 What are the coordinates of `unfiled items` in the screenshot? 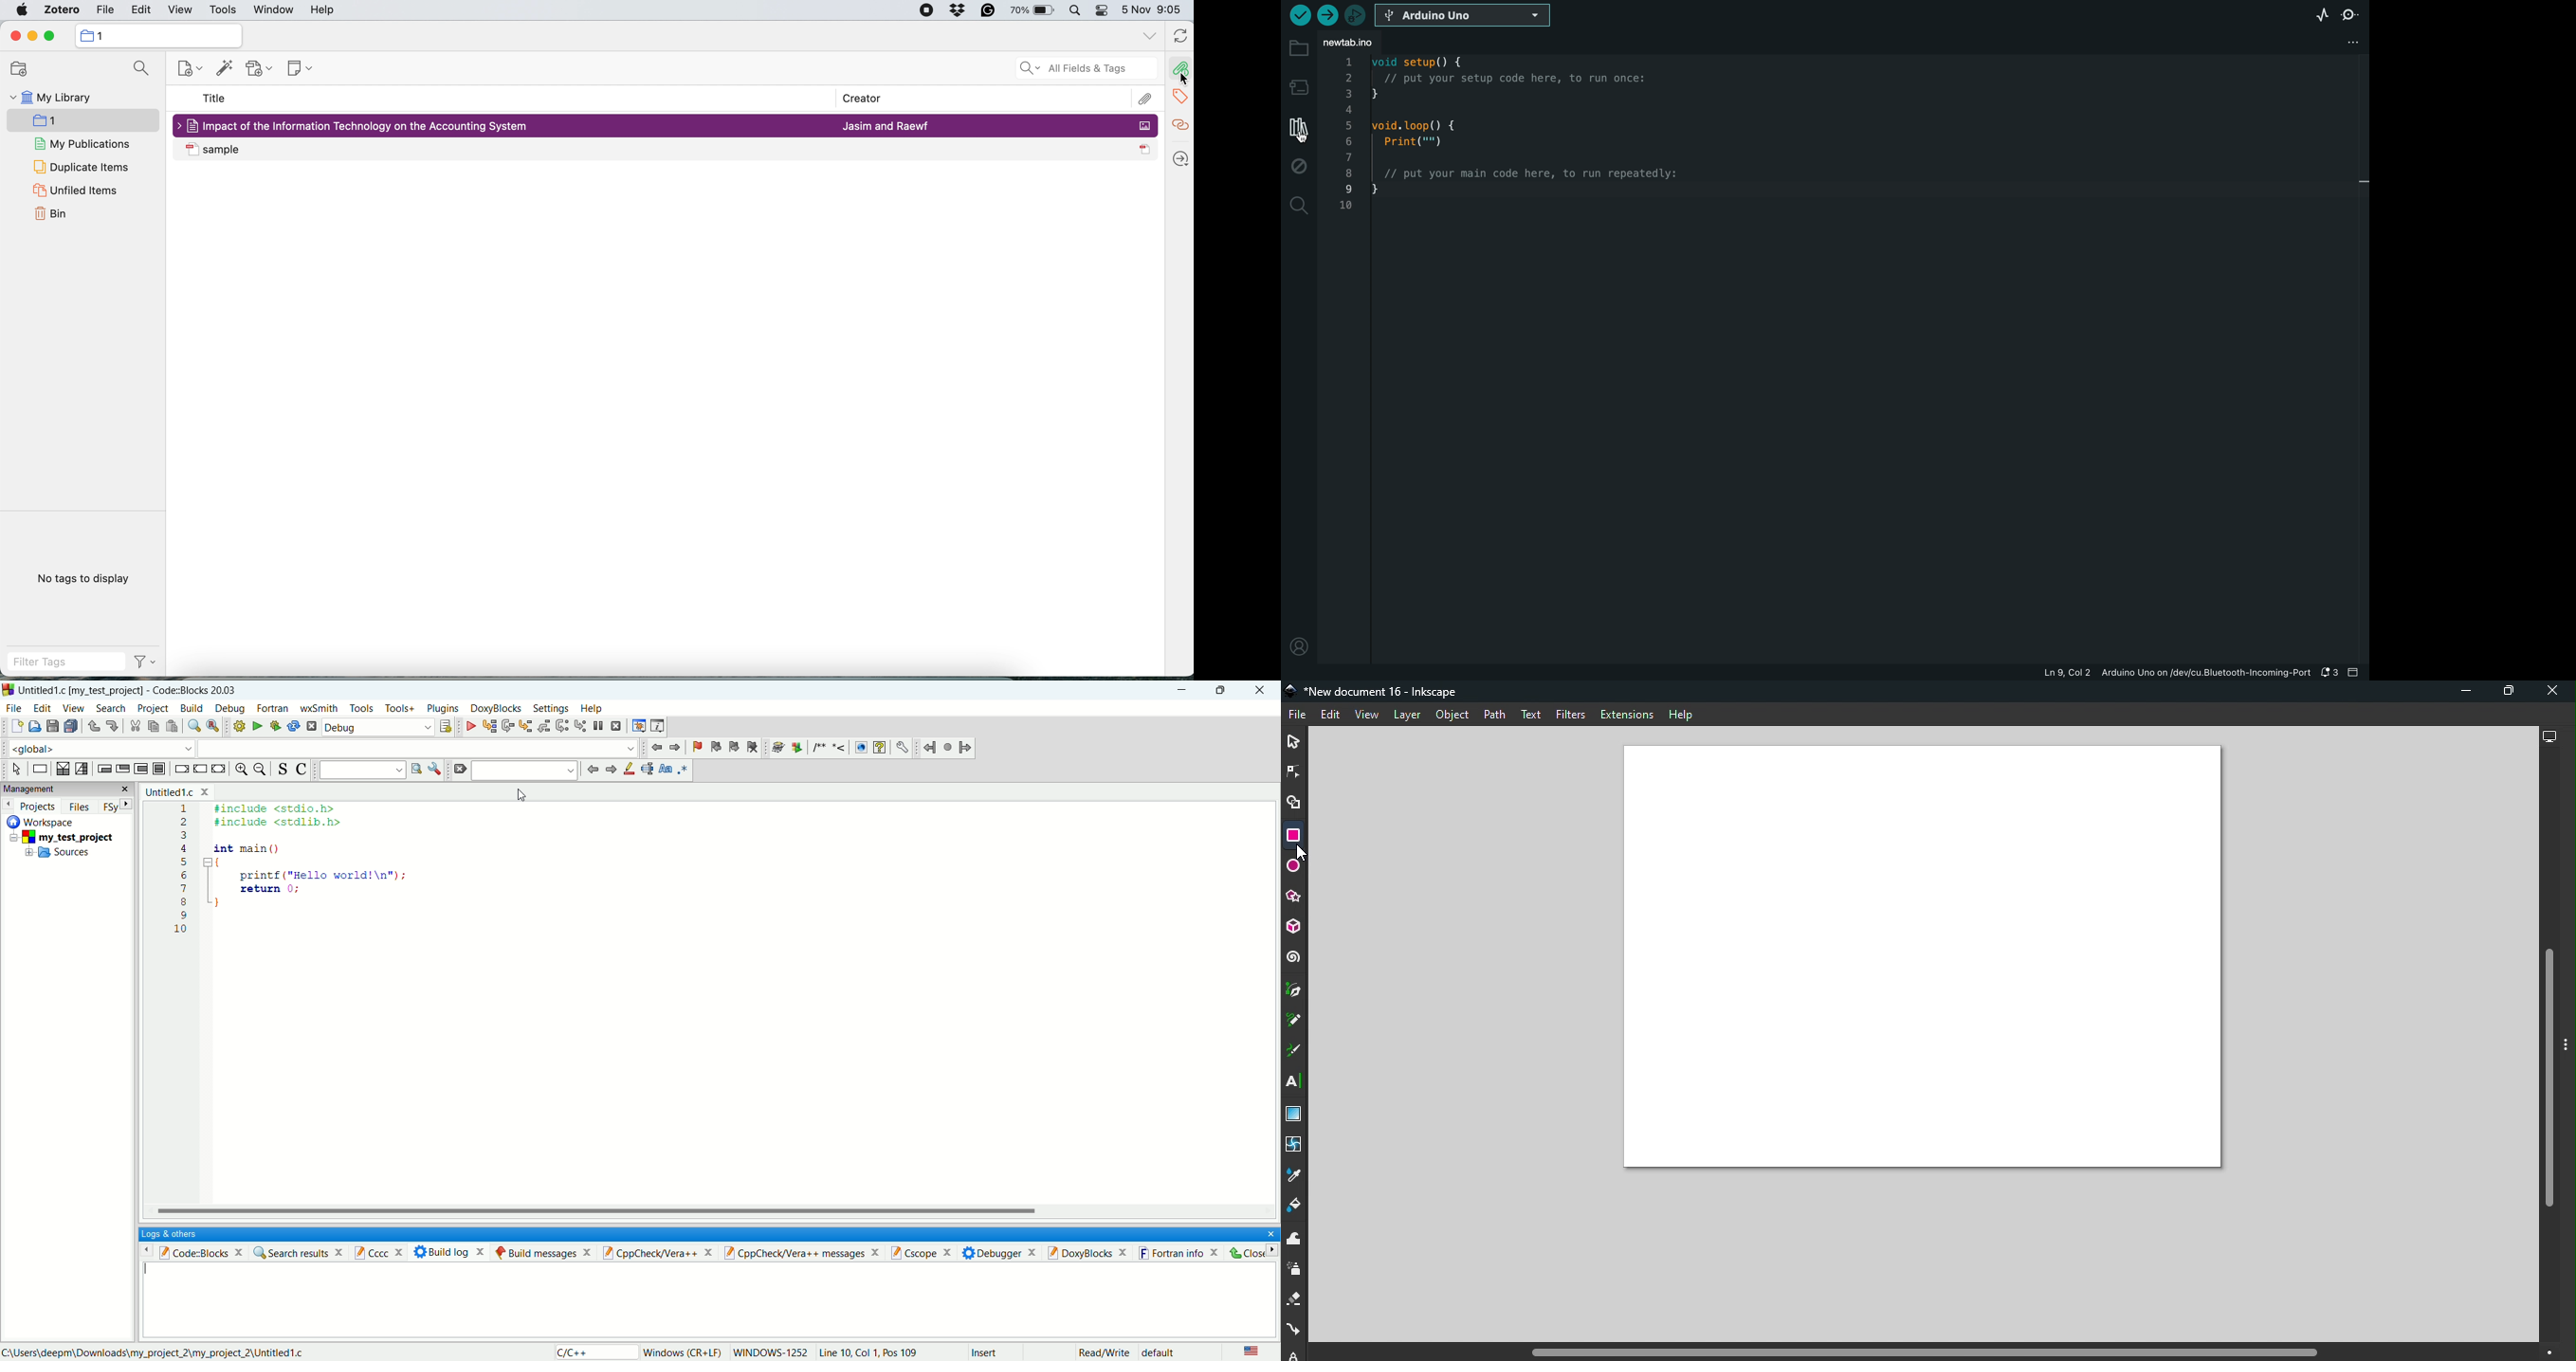 It's located at (74, 190).